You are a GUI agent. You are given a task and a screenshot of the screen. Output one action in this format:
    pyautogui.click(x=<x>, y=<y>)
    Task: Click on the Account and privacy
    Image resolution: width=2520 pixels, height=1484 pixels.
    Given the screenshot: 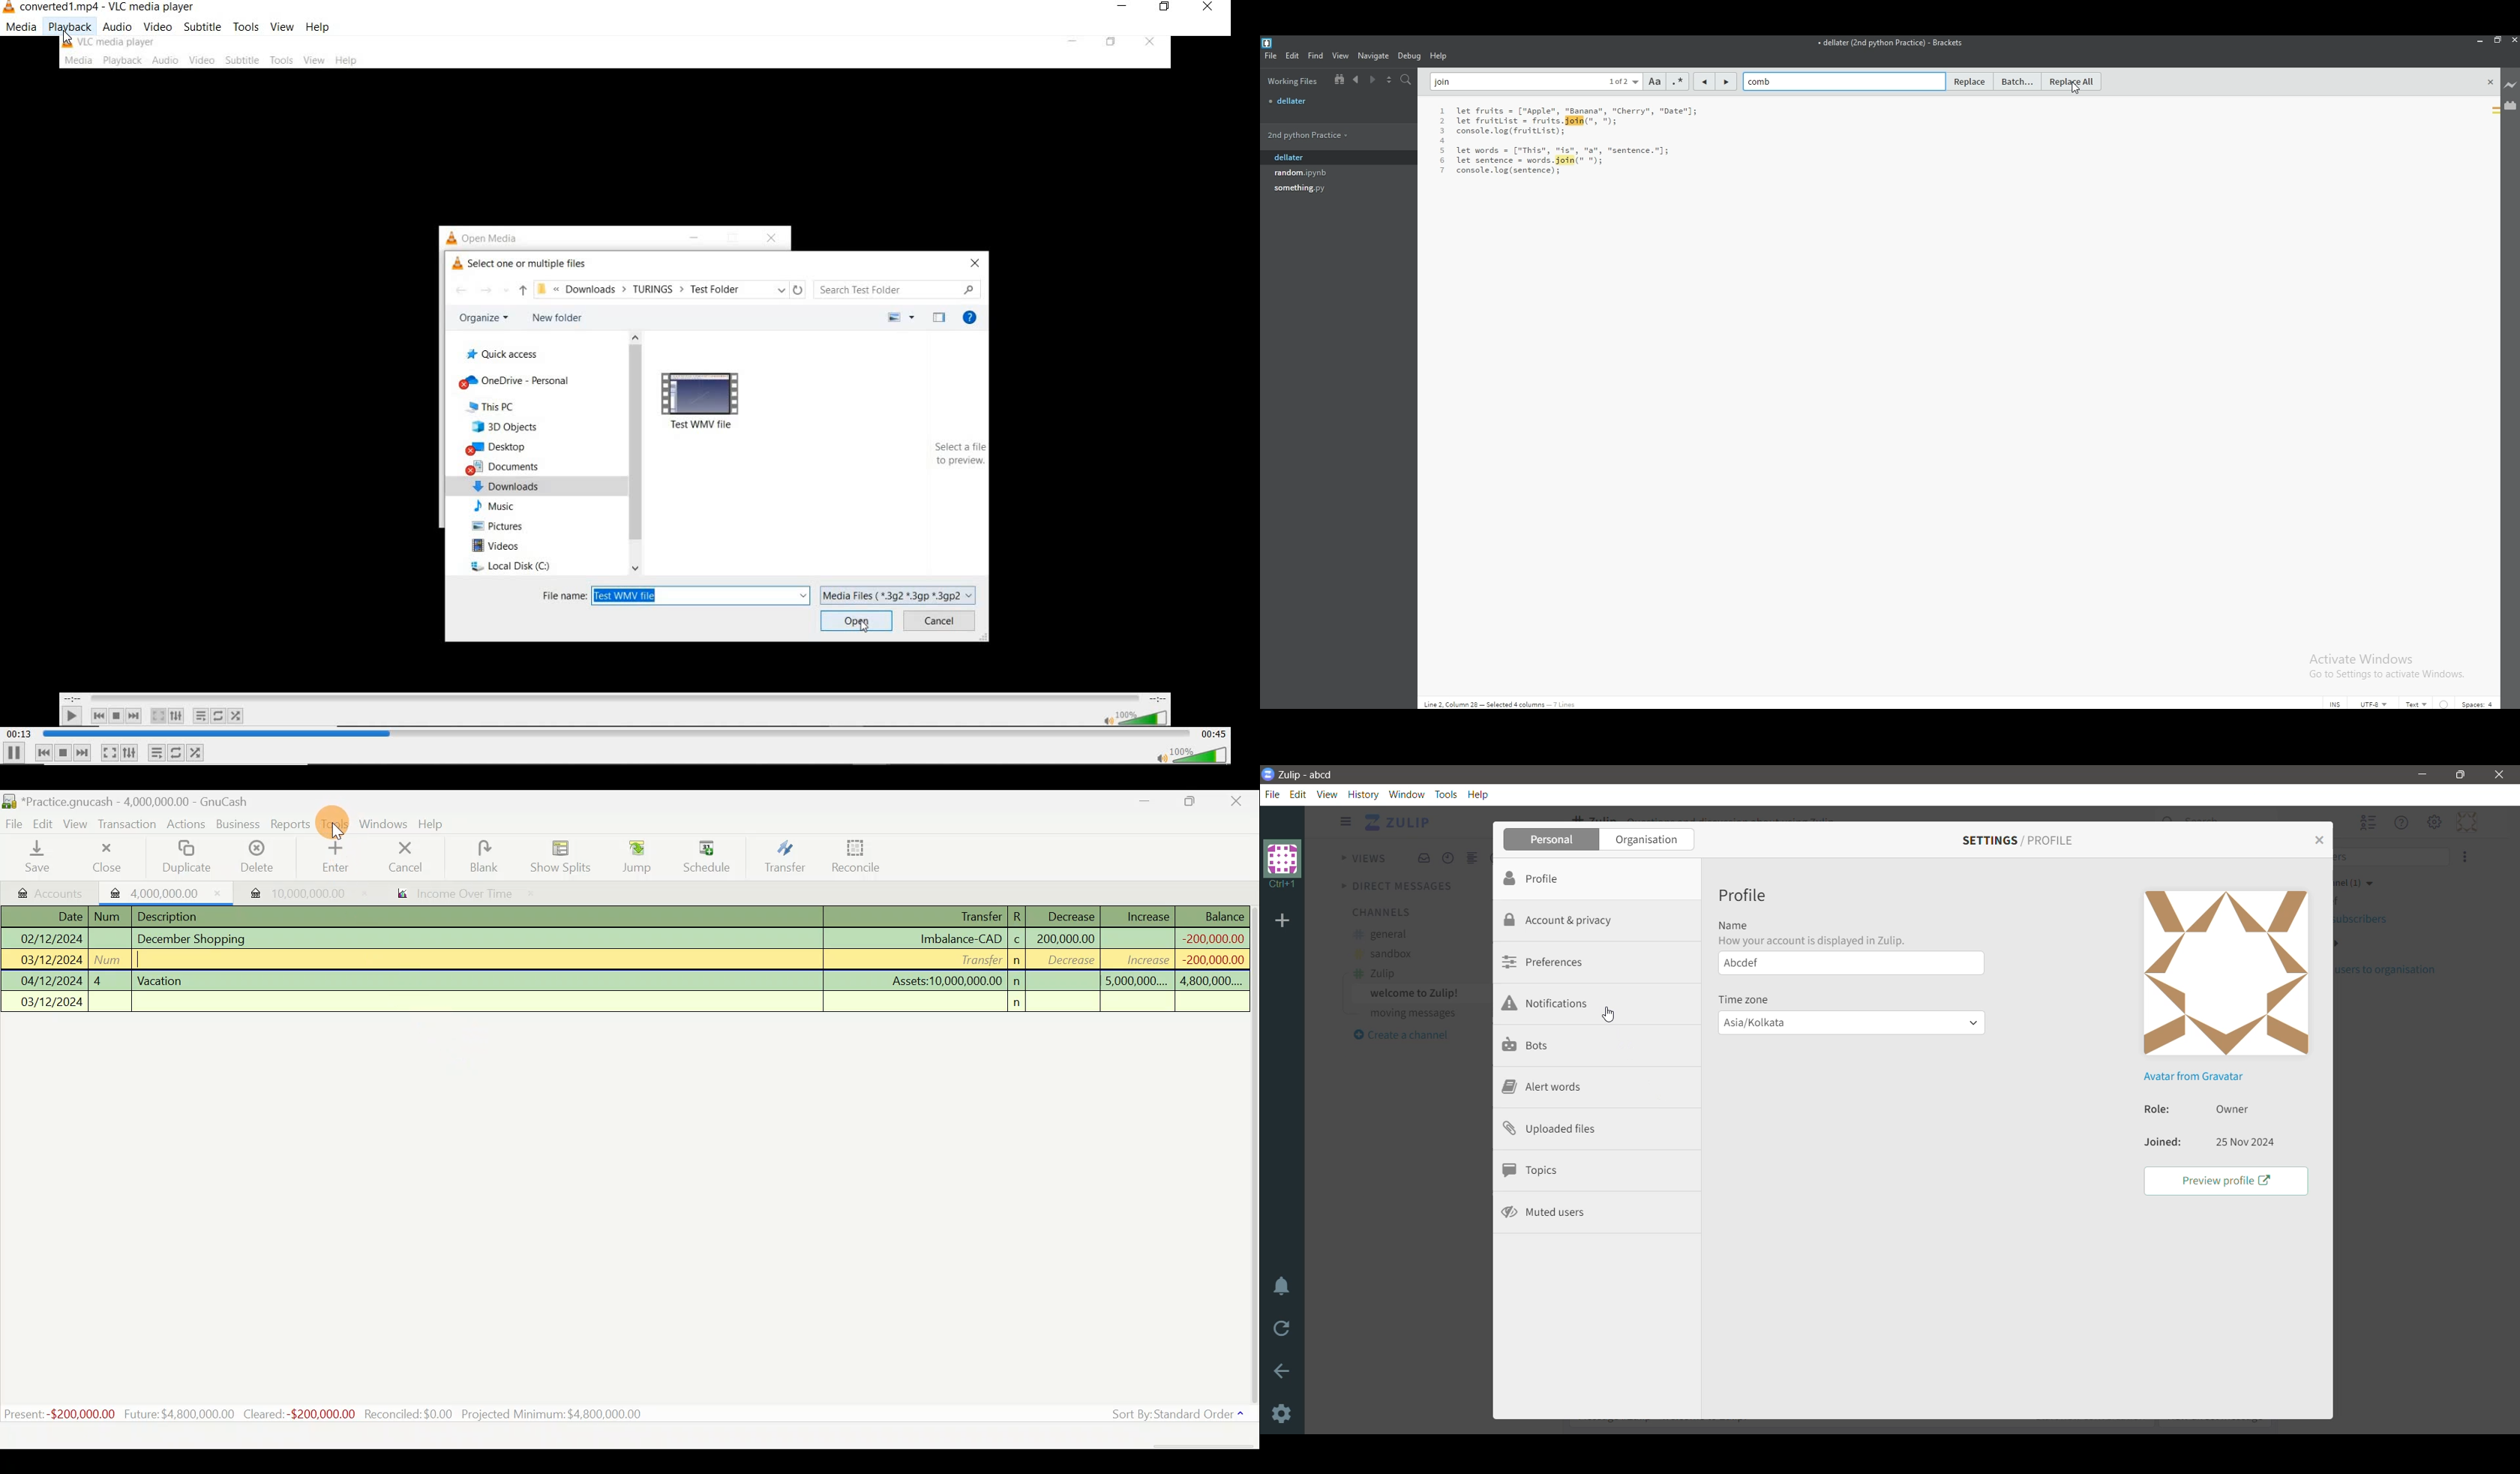 What is the action you would take?
    pyautogui.click(x=1566, y=919)
    